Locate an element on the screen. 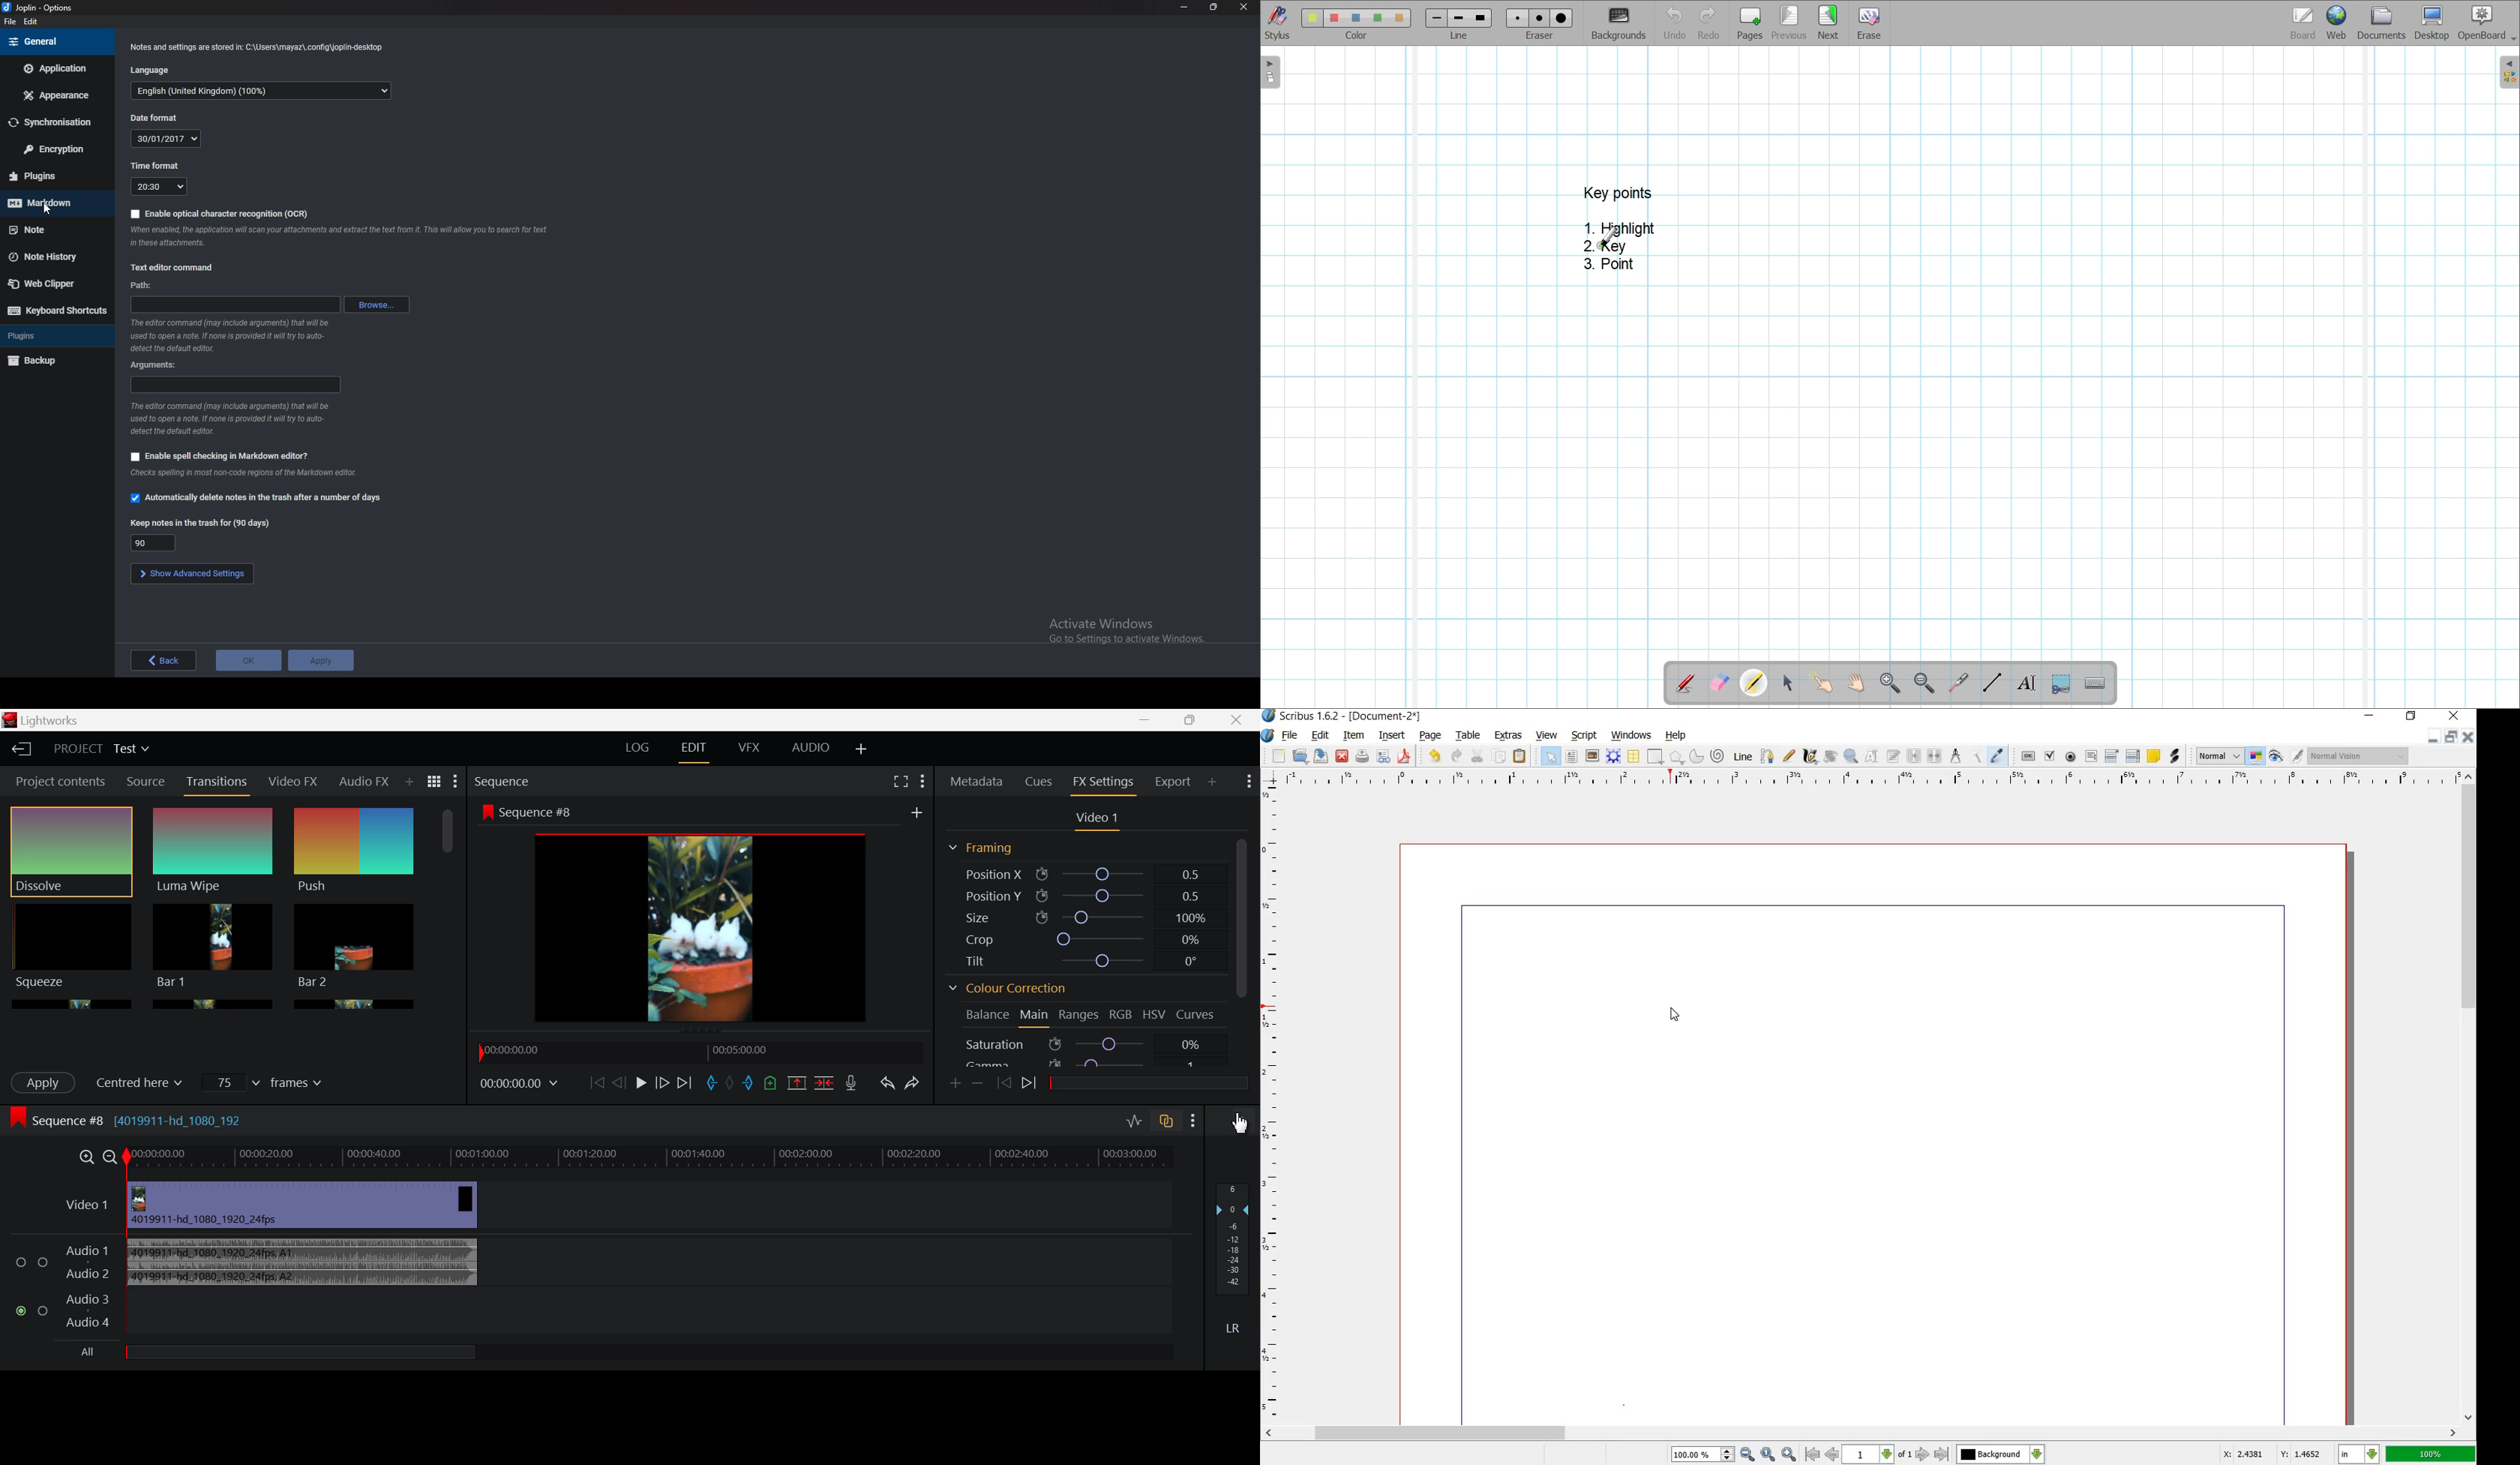  Toggle audio levels editing is located at coordinates (1134, 1123).